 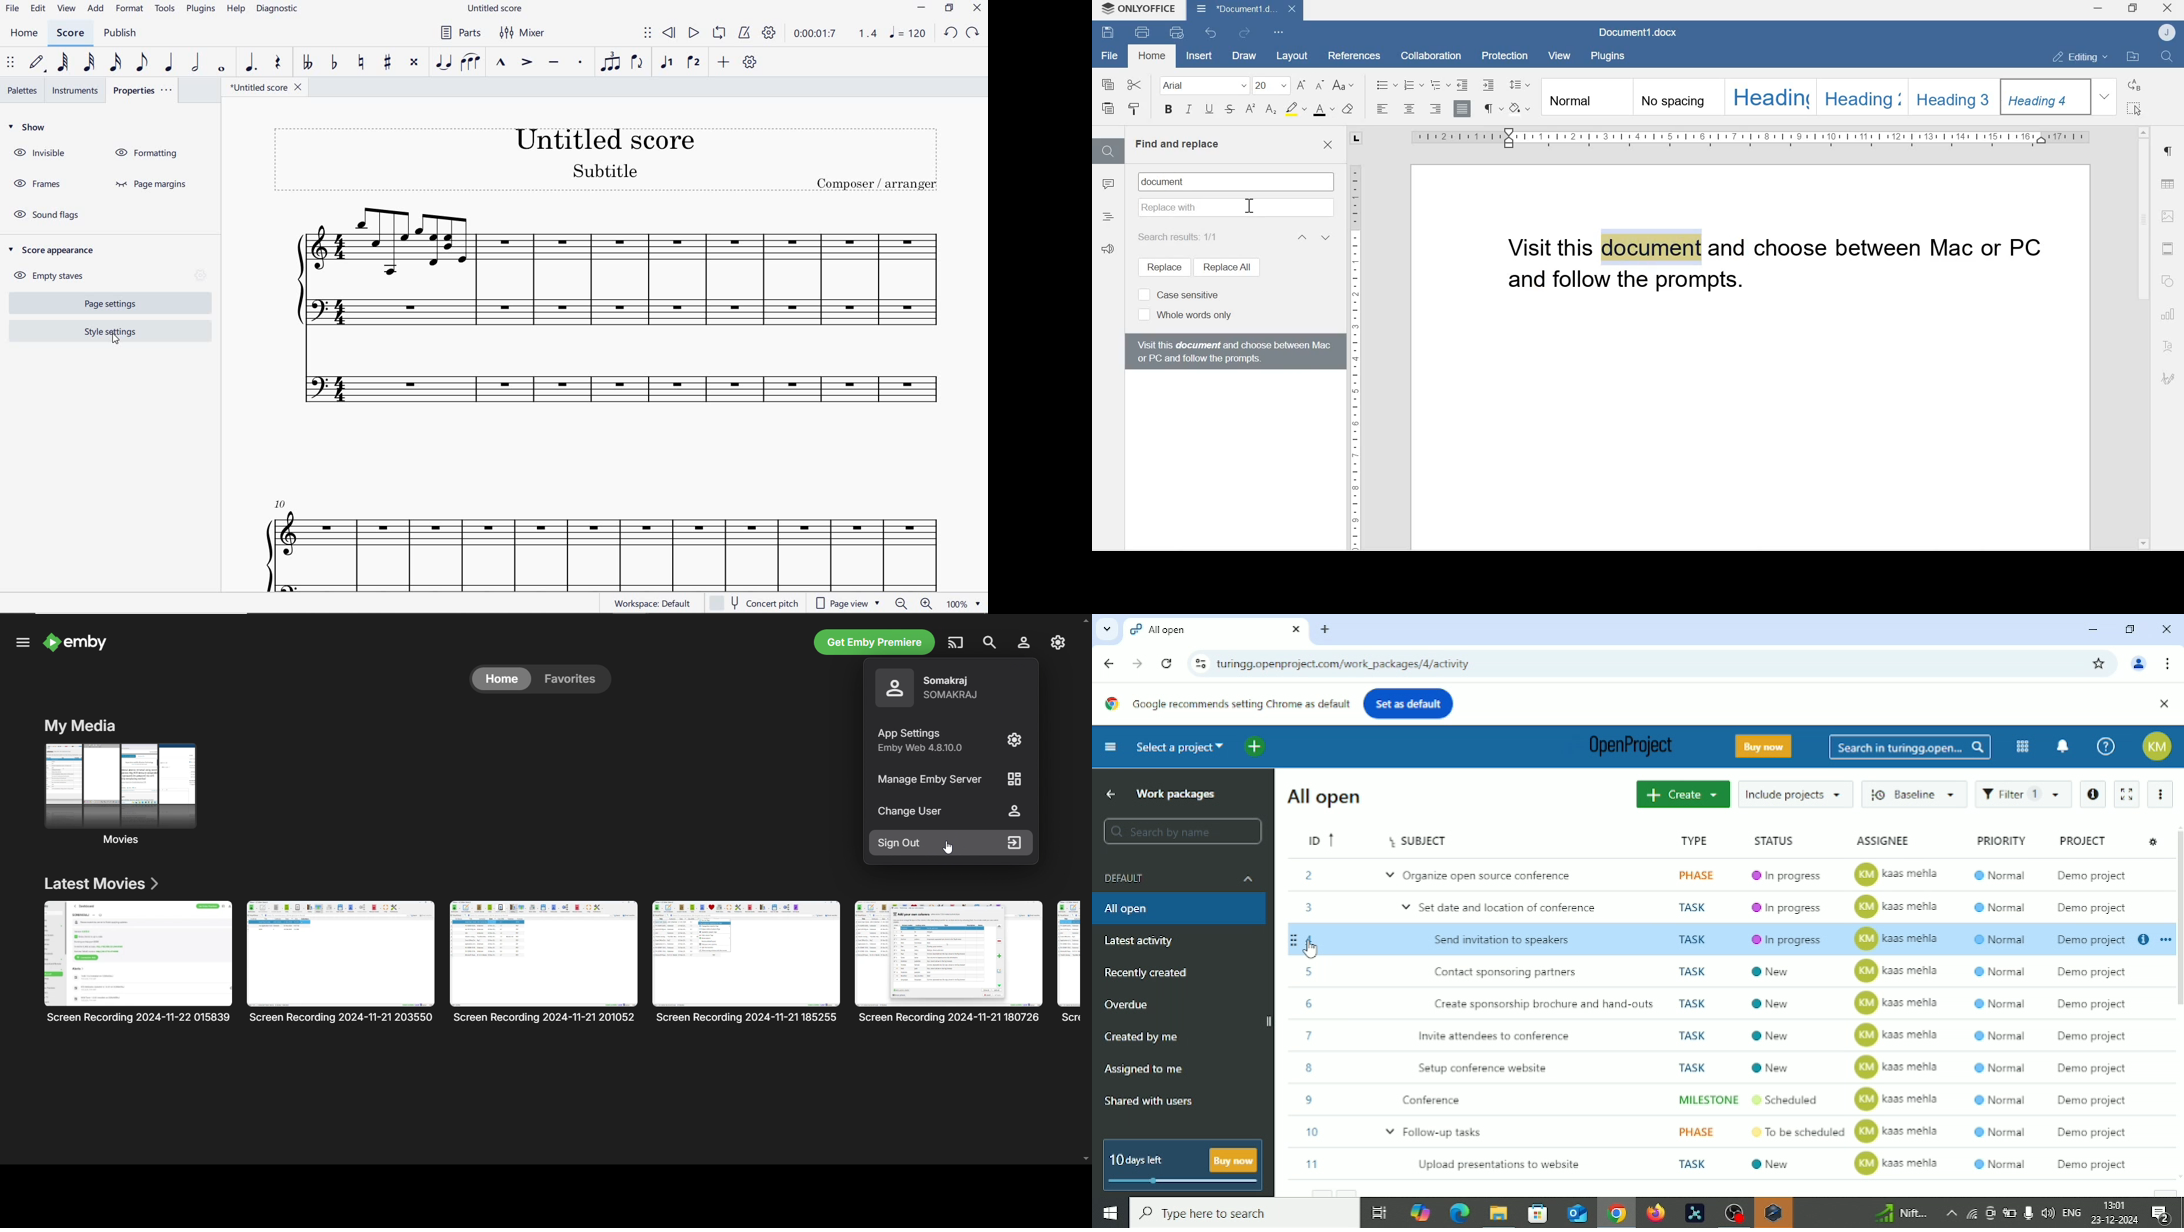 What do you see at coordinates (2047, 97) in the screenshot?
I see `Heading 4` at bounding box center [2047, 97].